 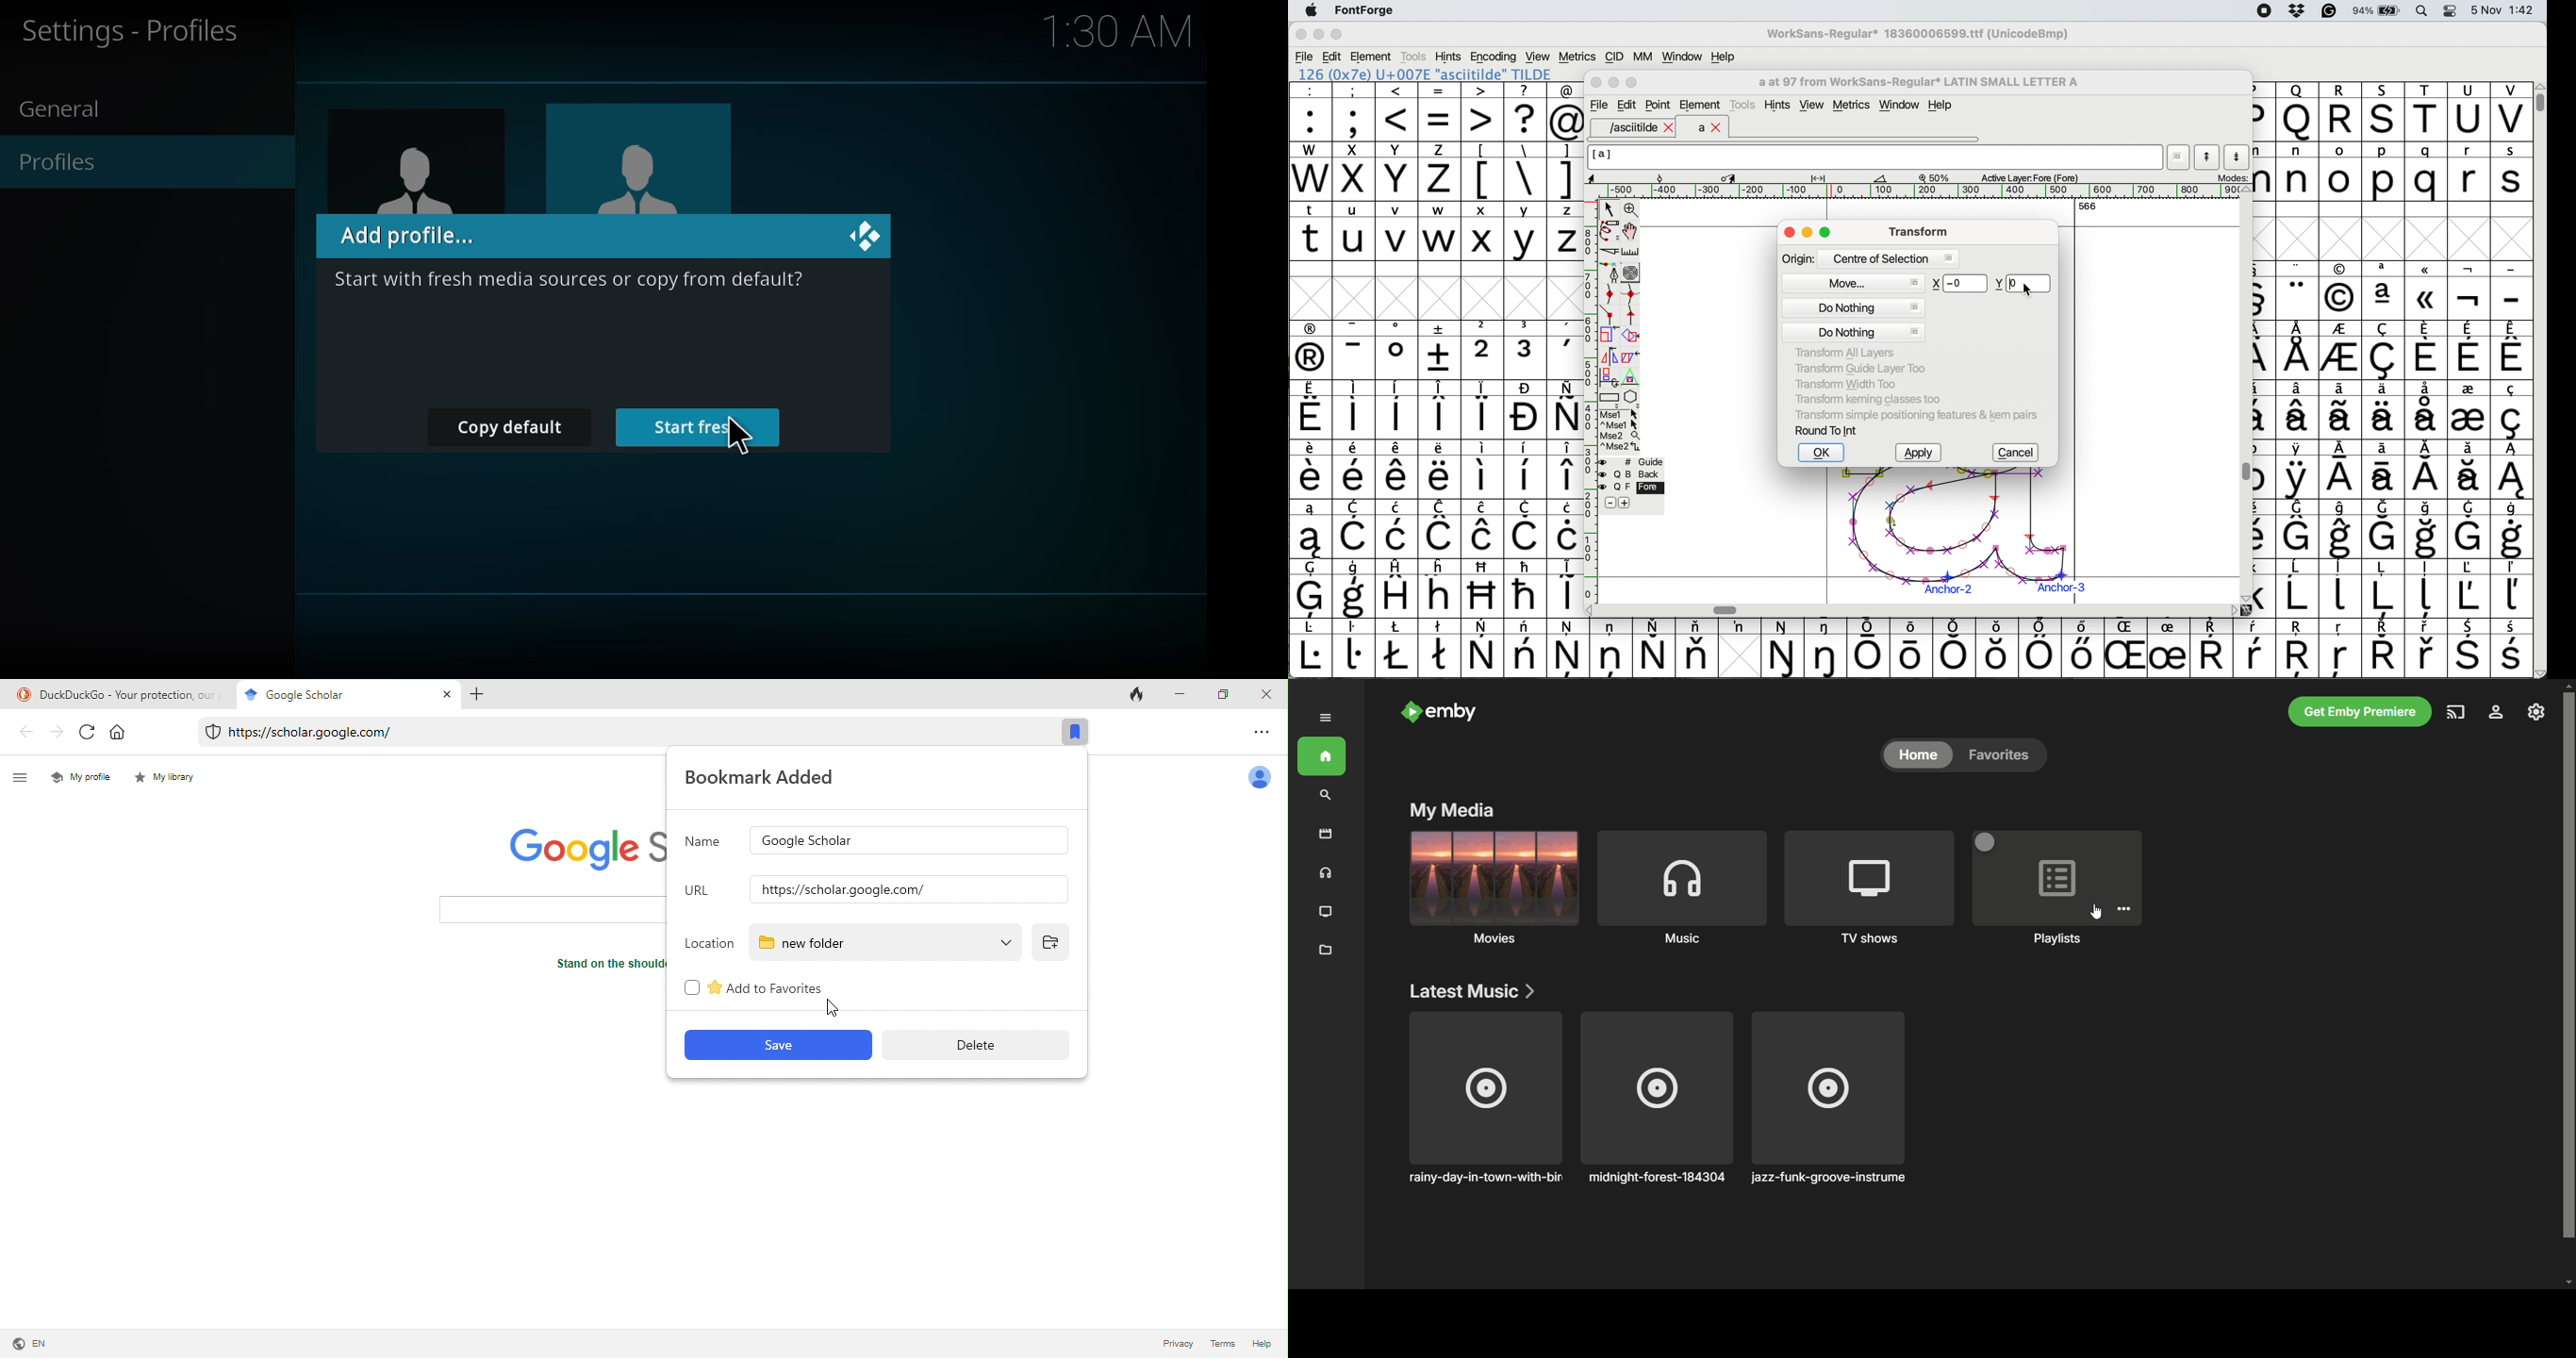 I want to click on , so click(x=2298, y=112).